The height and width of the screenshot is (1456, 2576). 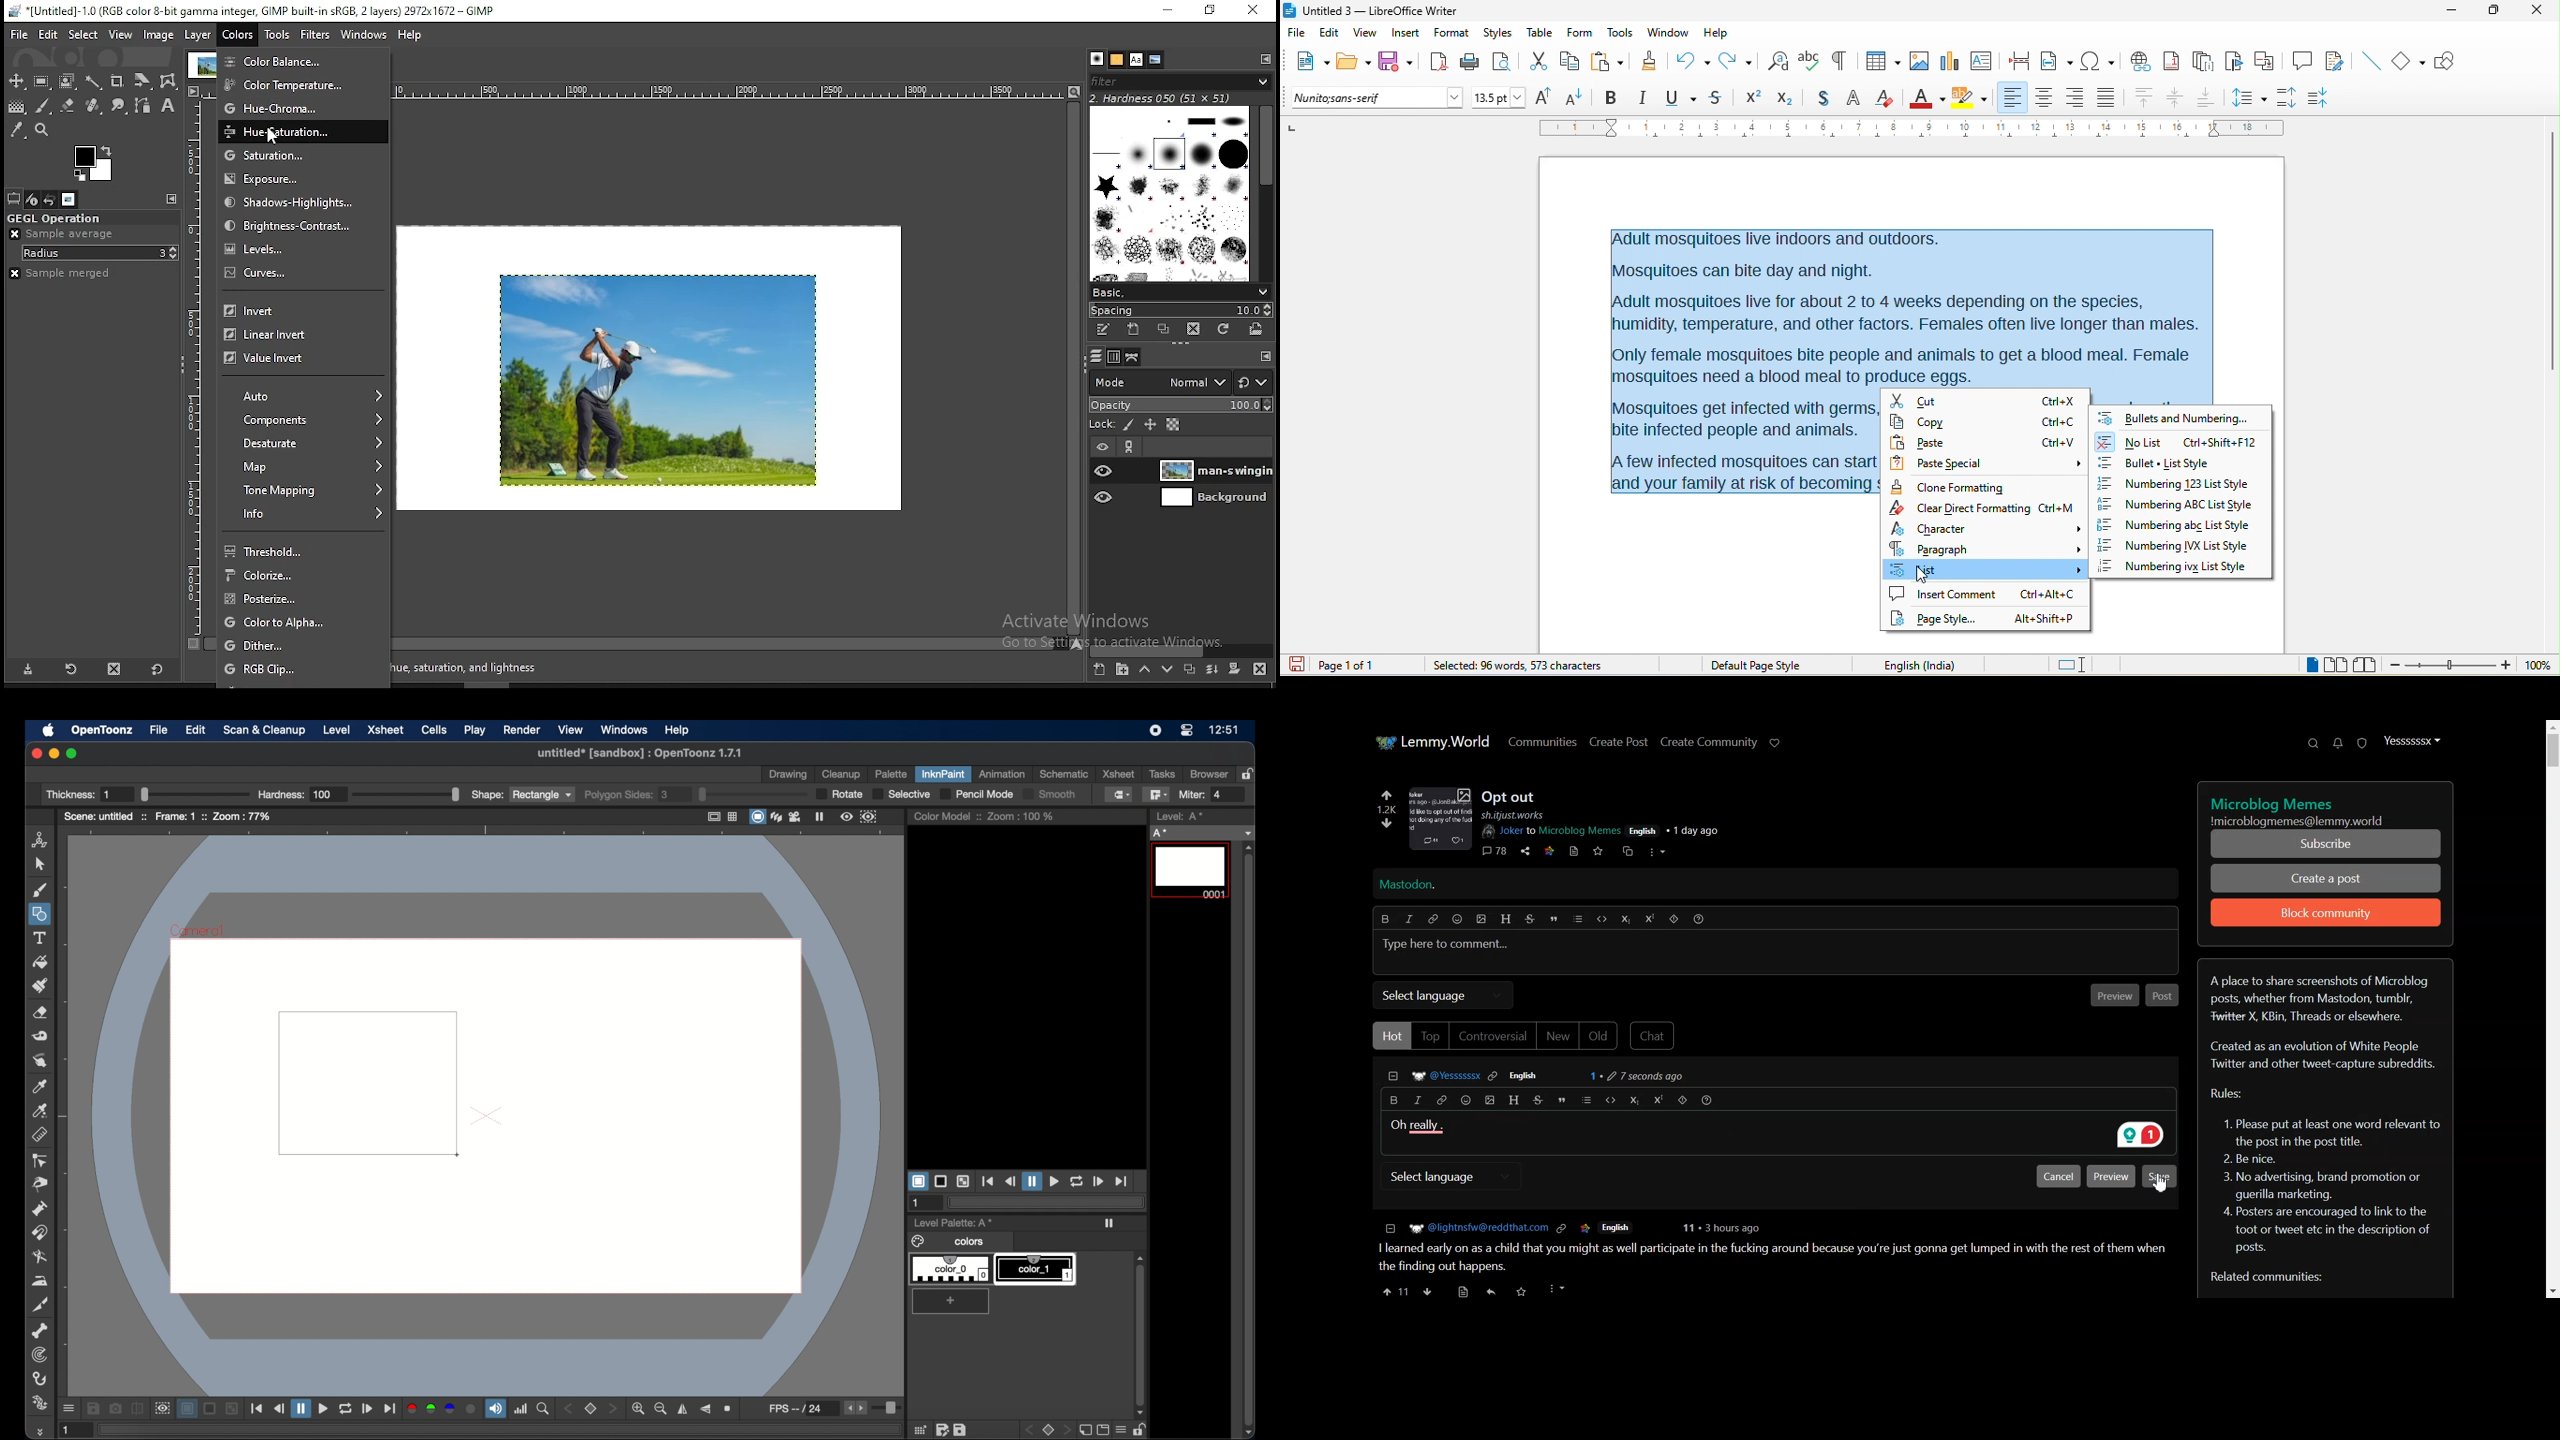 What do you see at coordinates (43, 131) in the screenshot?
I see `zoom tool` at bounding box center [43, 131].